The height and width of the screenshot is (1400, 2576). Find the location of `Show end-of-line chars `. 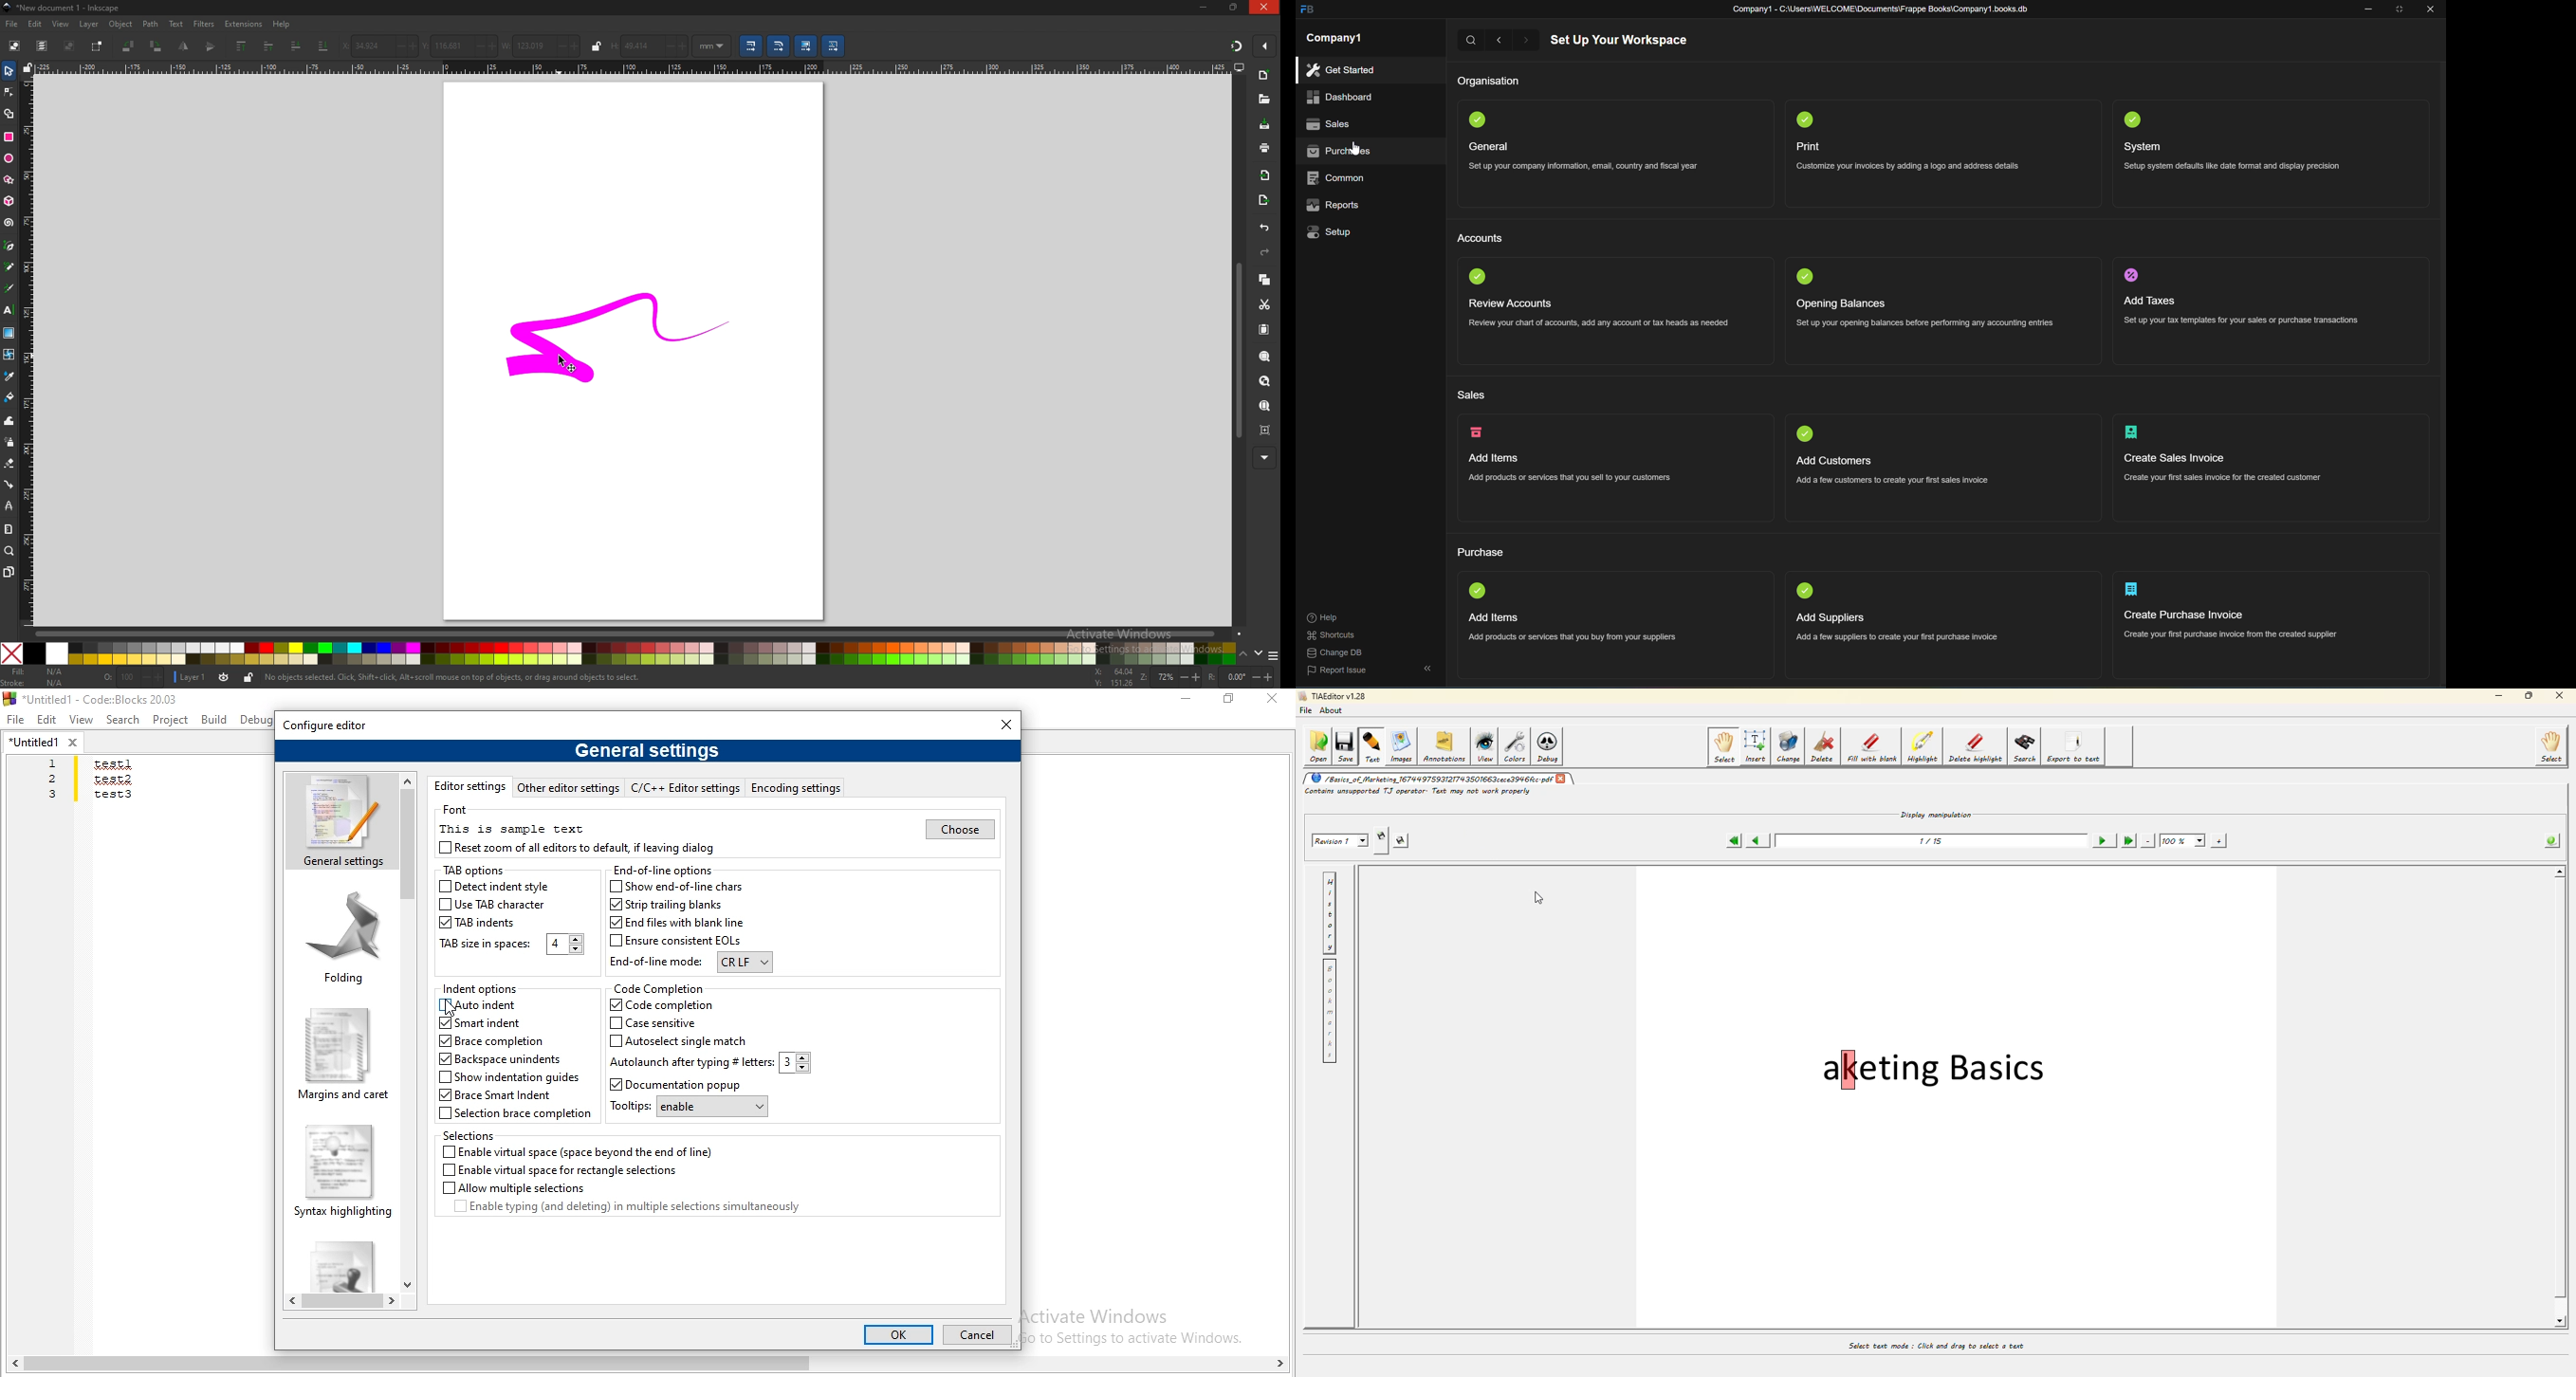

Show end-of-line chars  is located at coordinates (680, 887).